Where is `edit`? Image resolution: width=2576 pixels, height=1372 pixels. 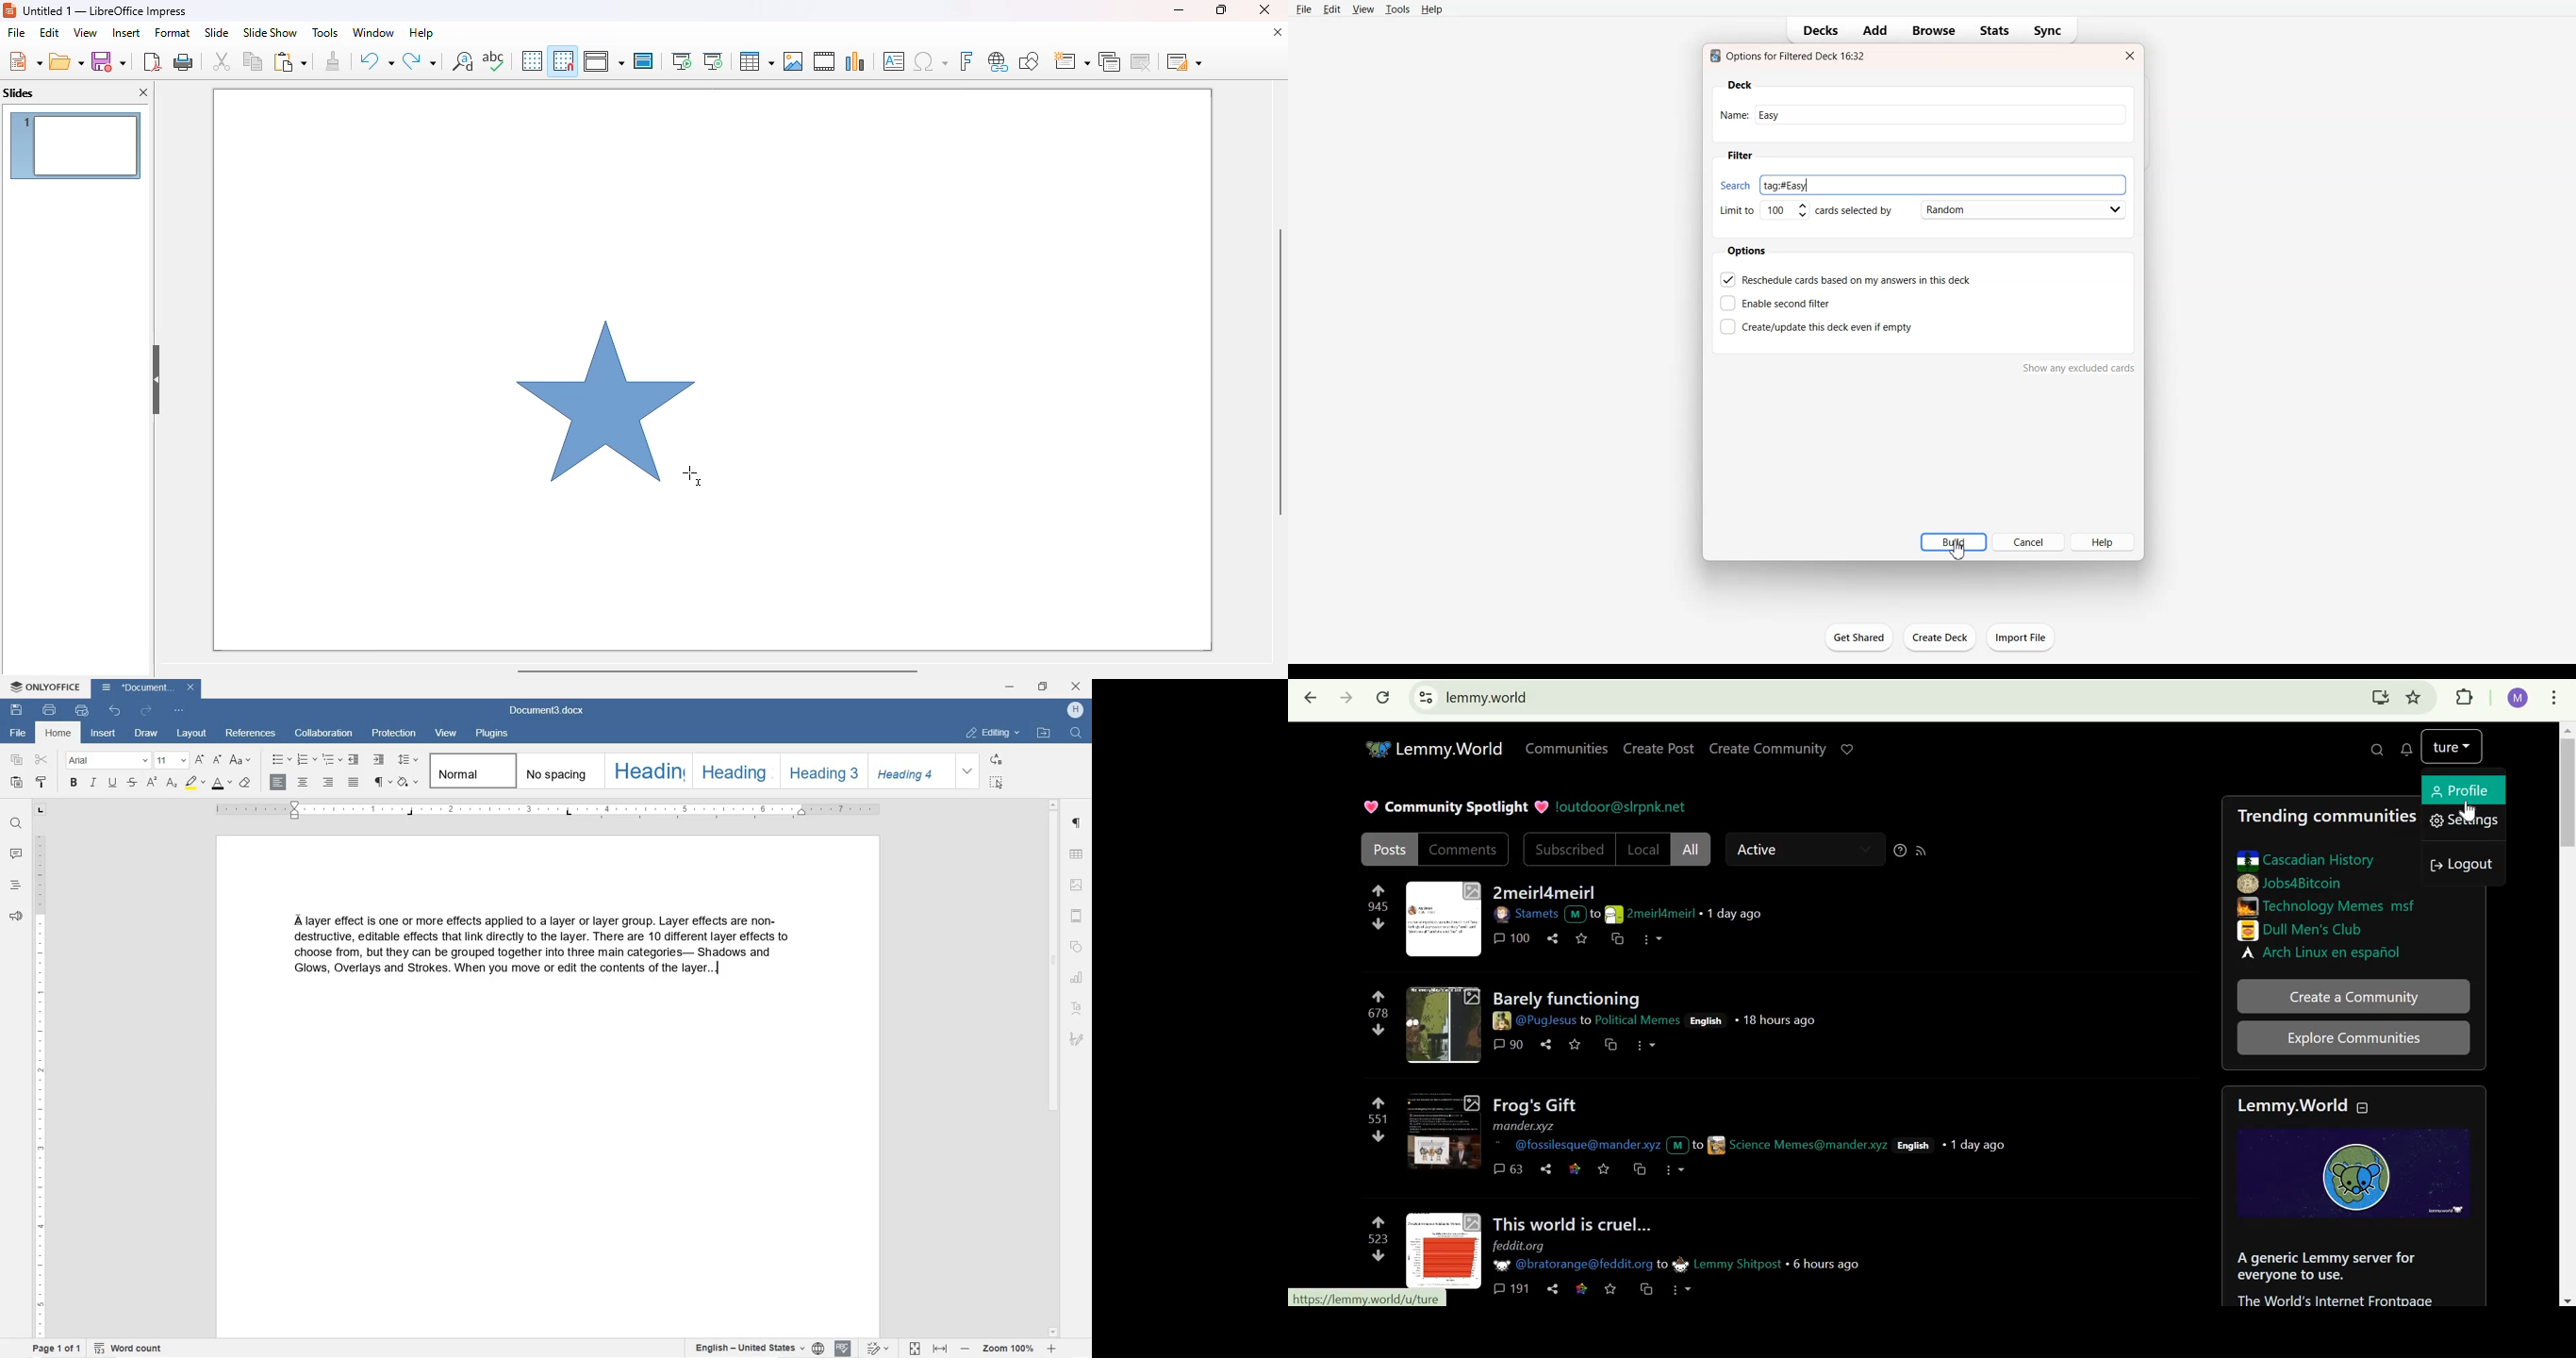 edit is located at coordinates (49, 32).